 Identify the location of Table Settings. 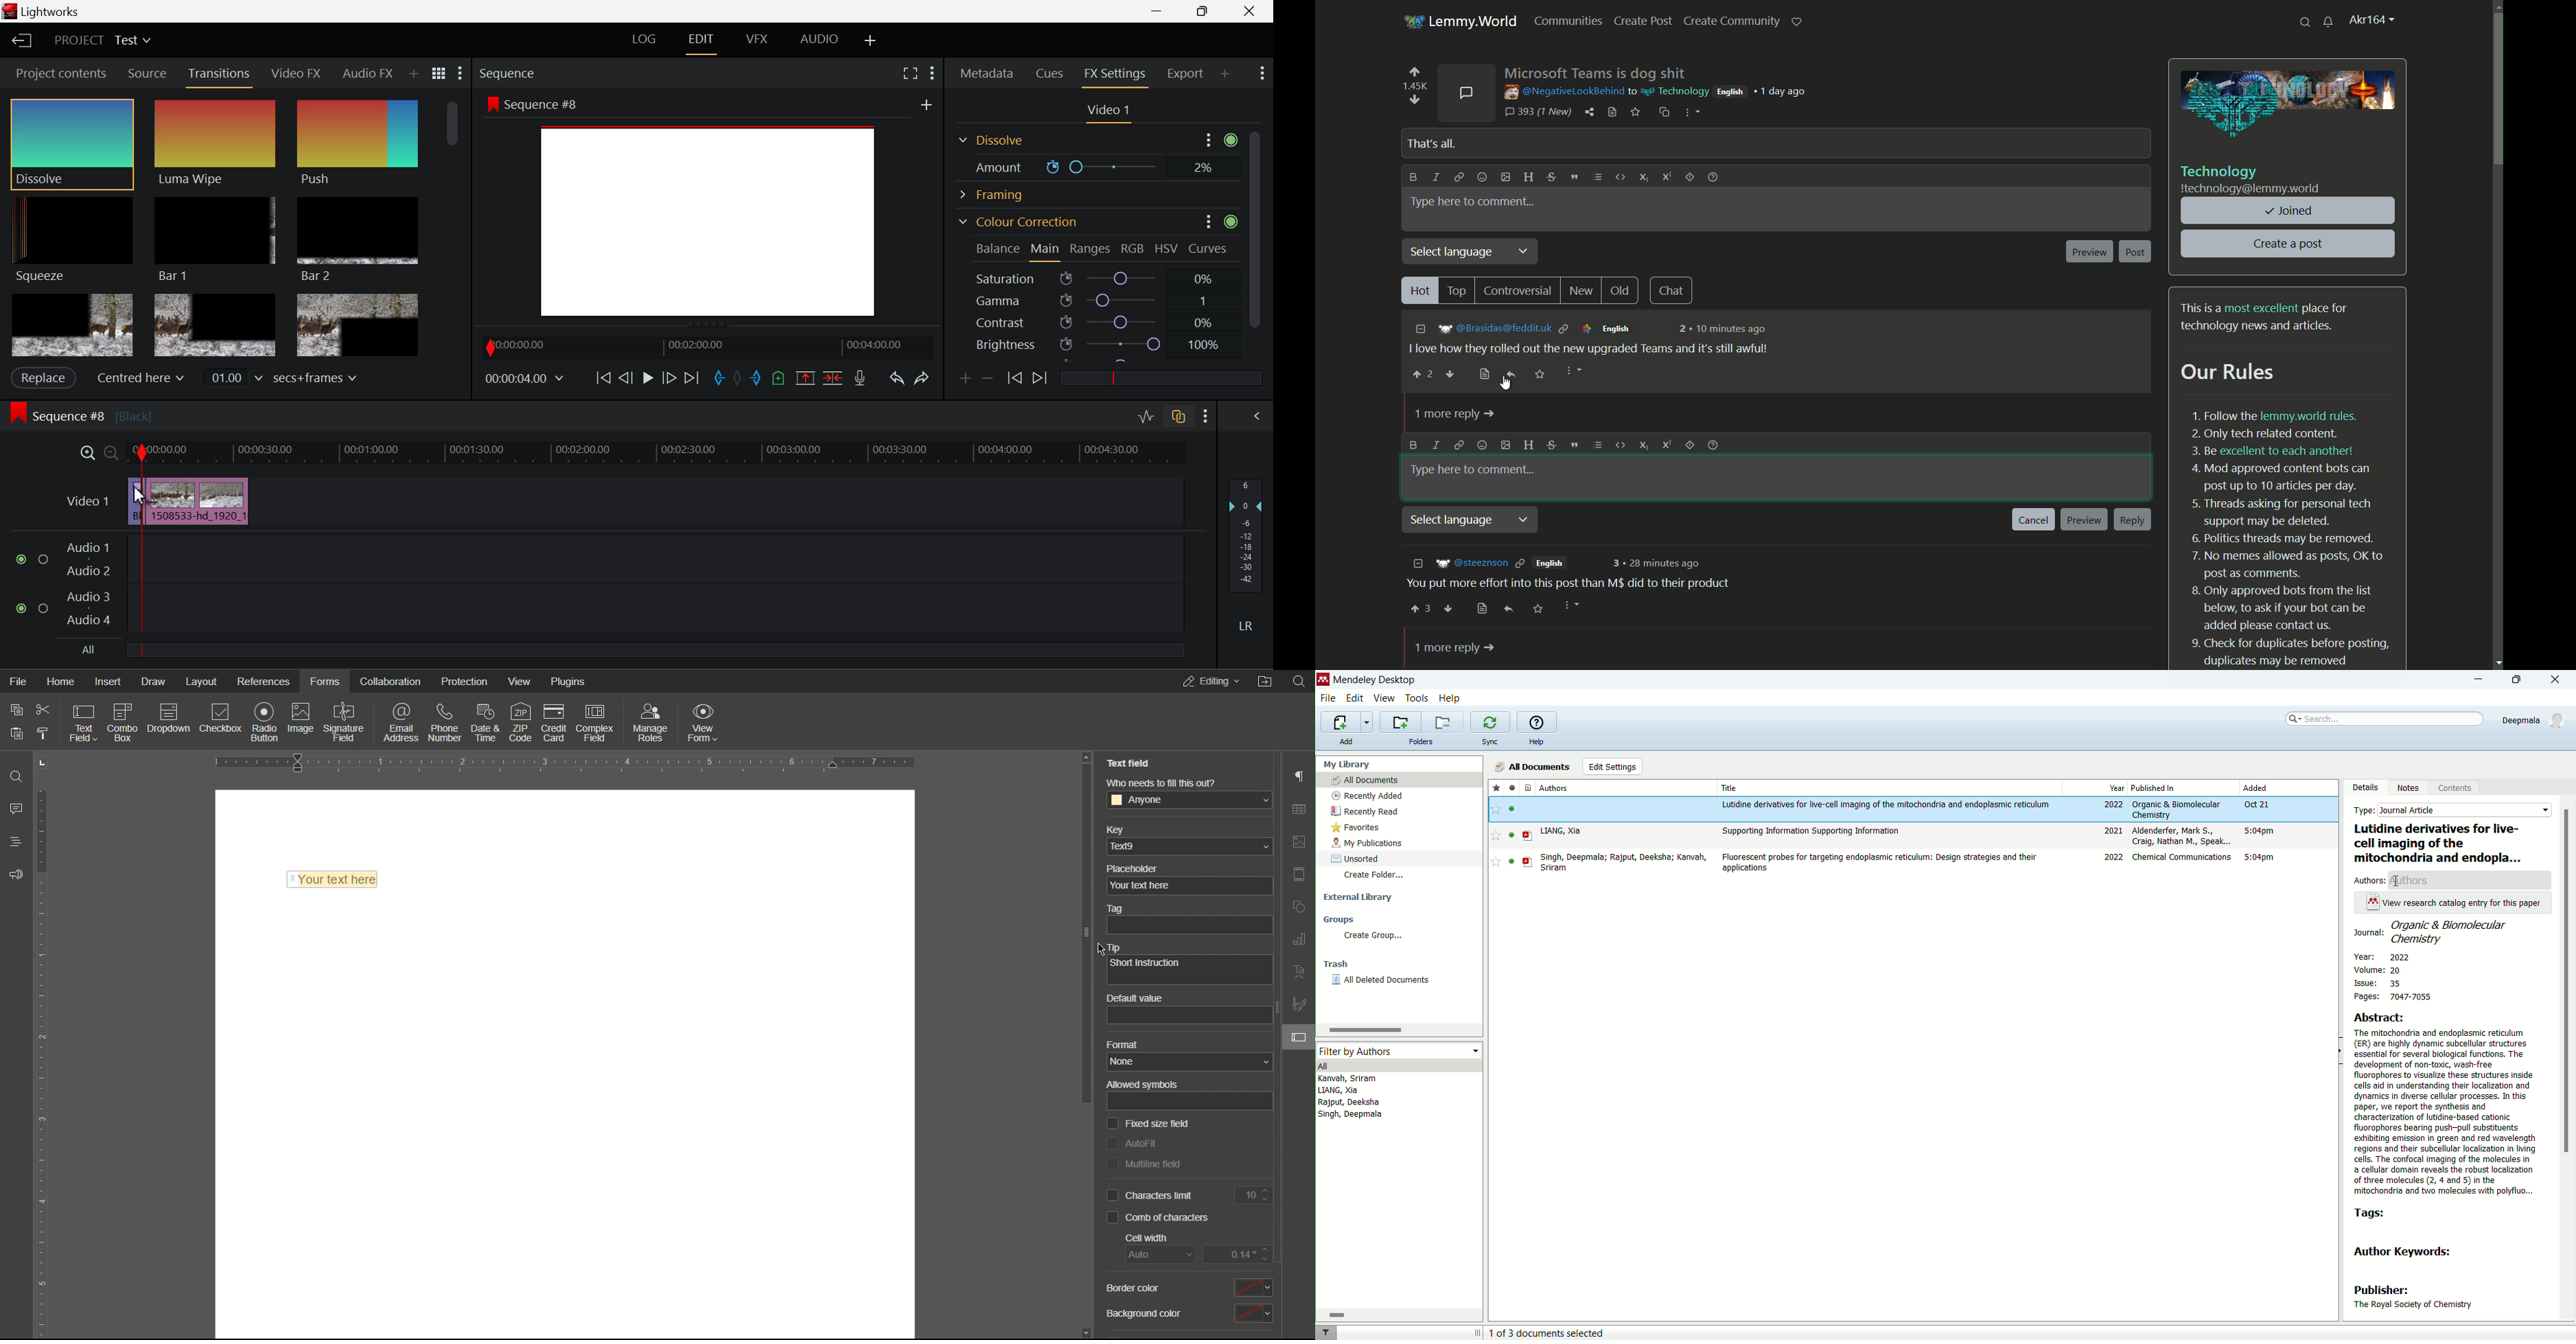
(1297, 808).